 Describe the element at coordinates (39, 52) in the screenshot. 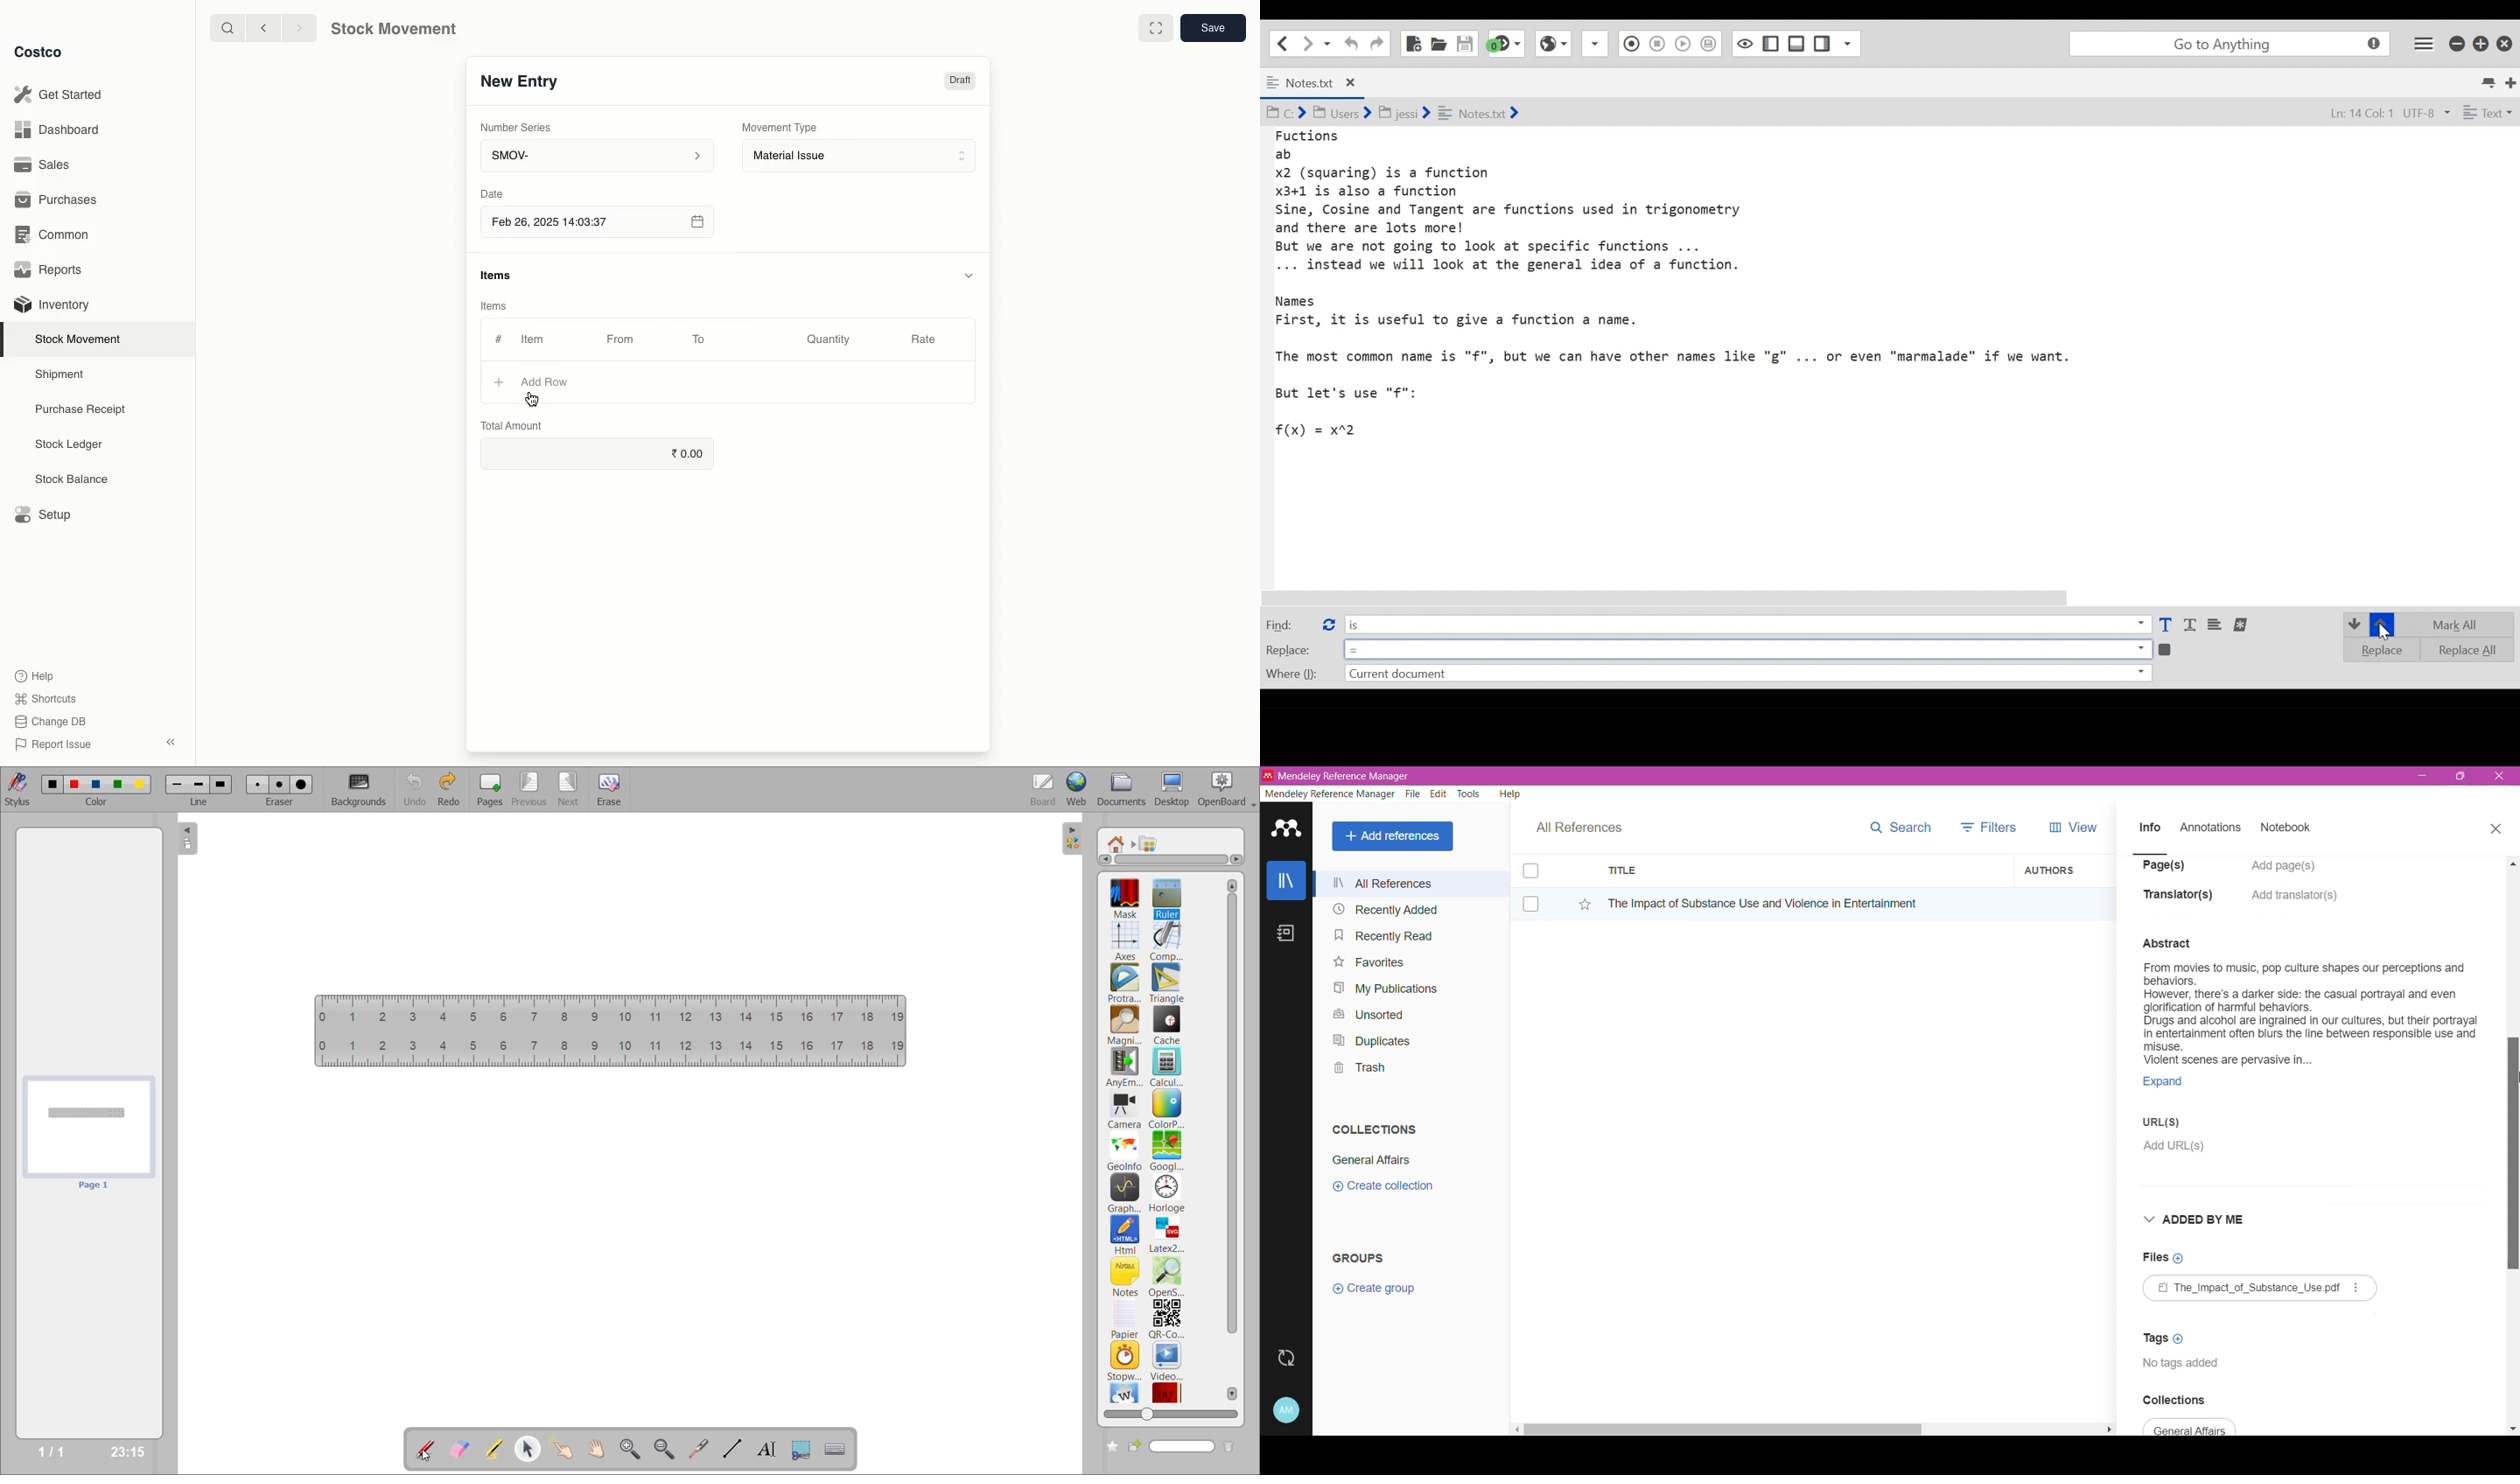

I see `Costco` at that location.